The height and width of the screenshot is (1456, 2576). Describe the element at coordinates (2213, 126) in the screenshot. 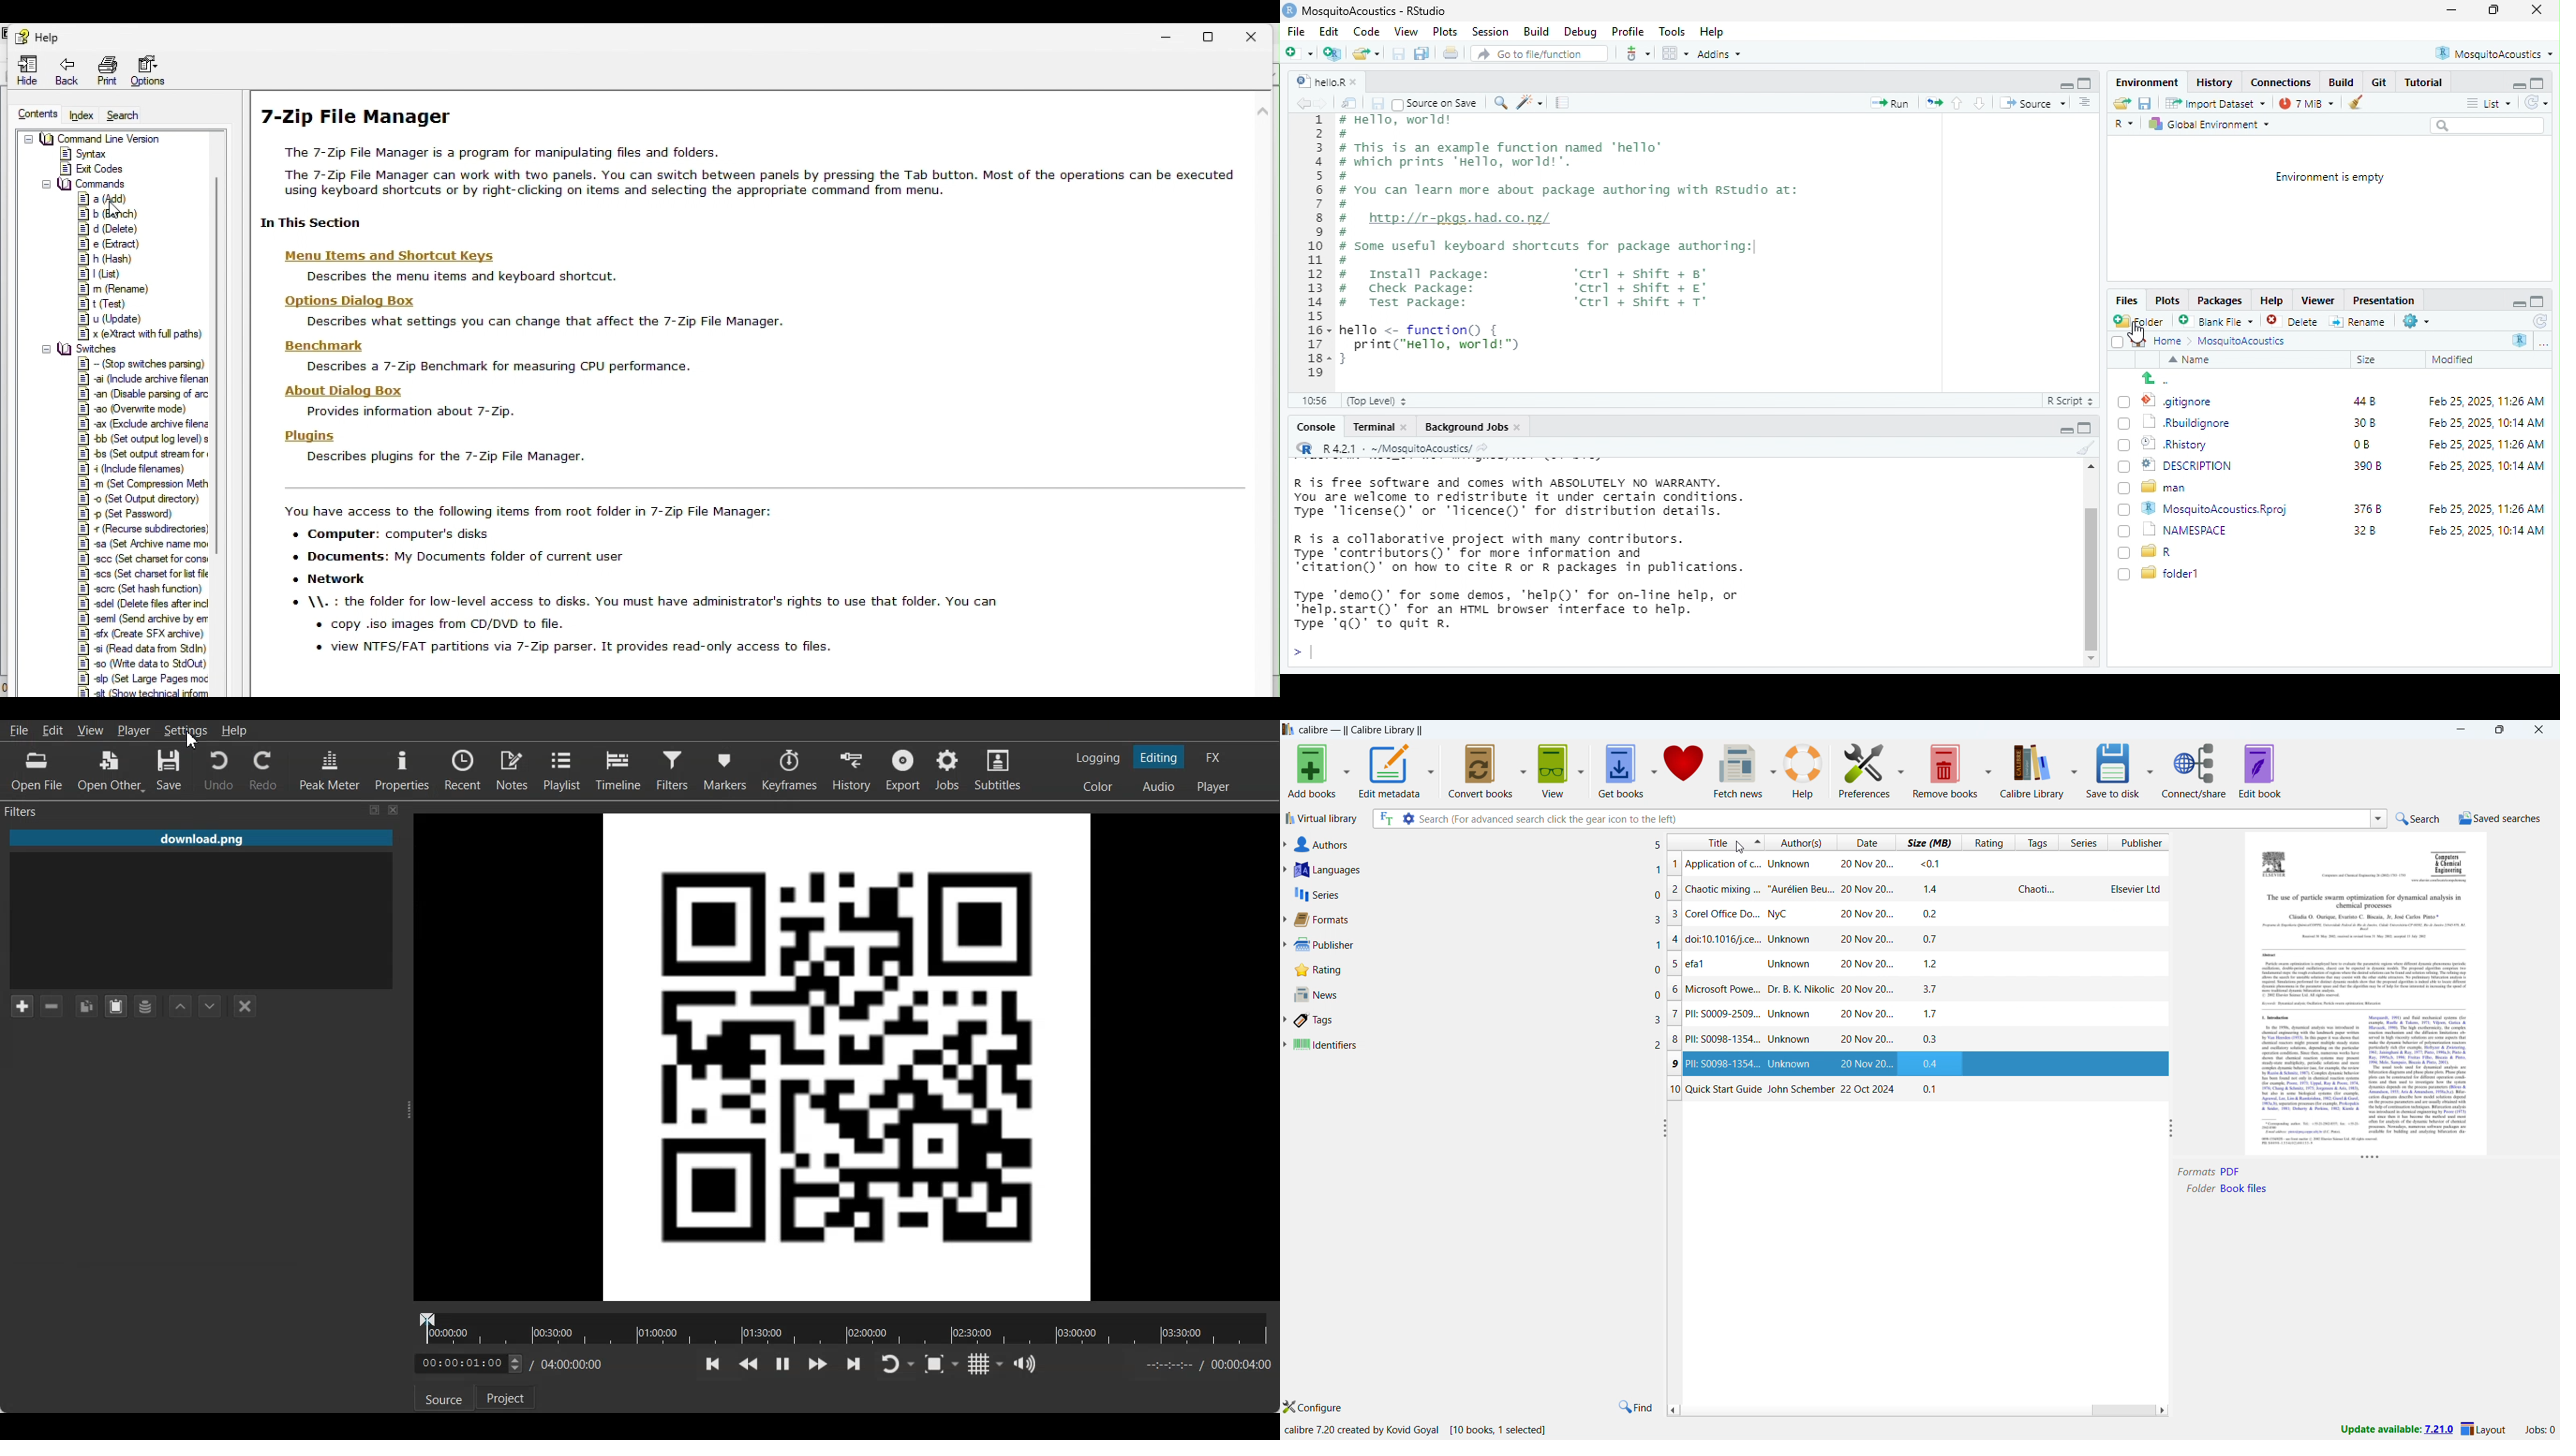

I see ` Global Environment ` at that location.